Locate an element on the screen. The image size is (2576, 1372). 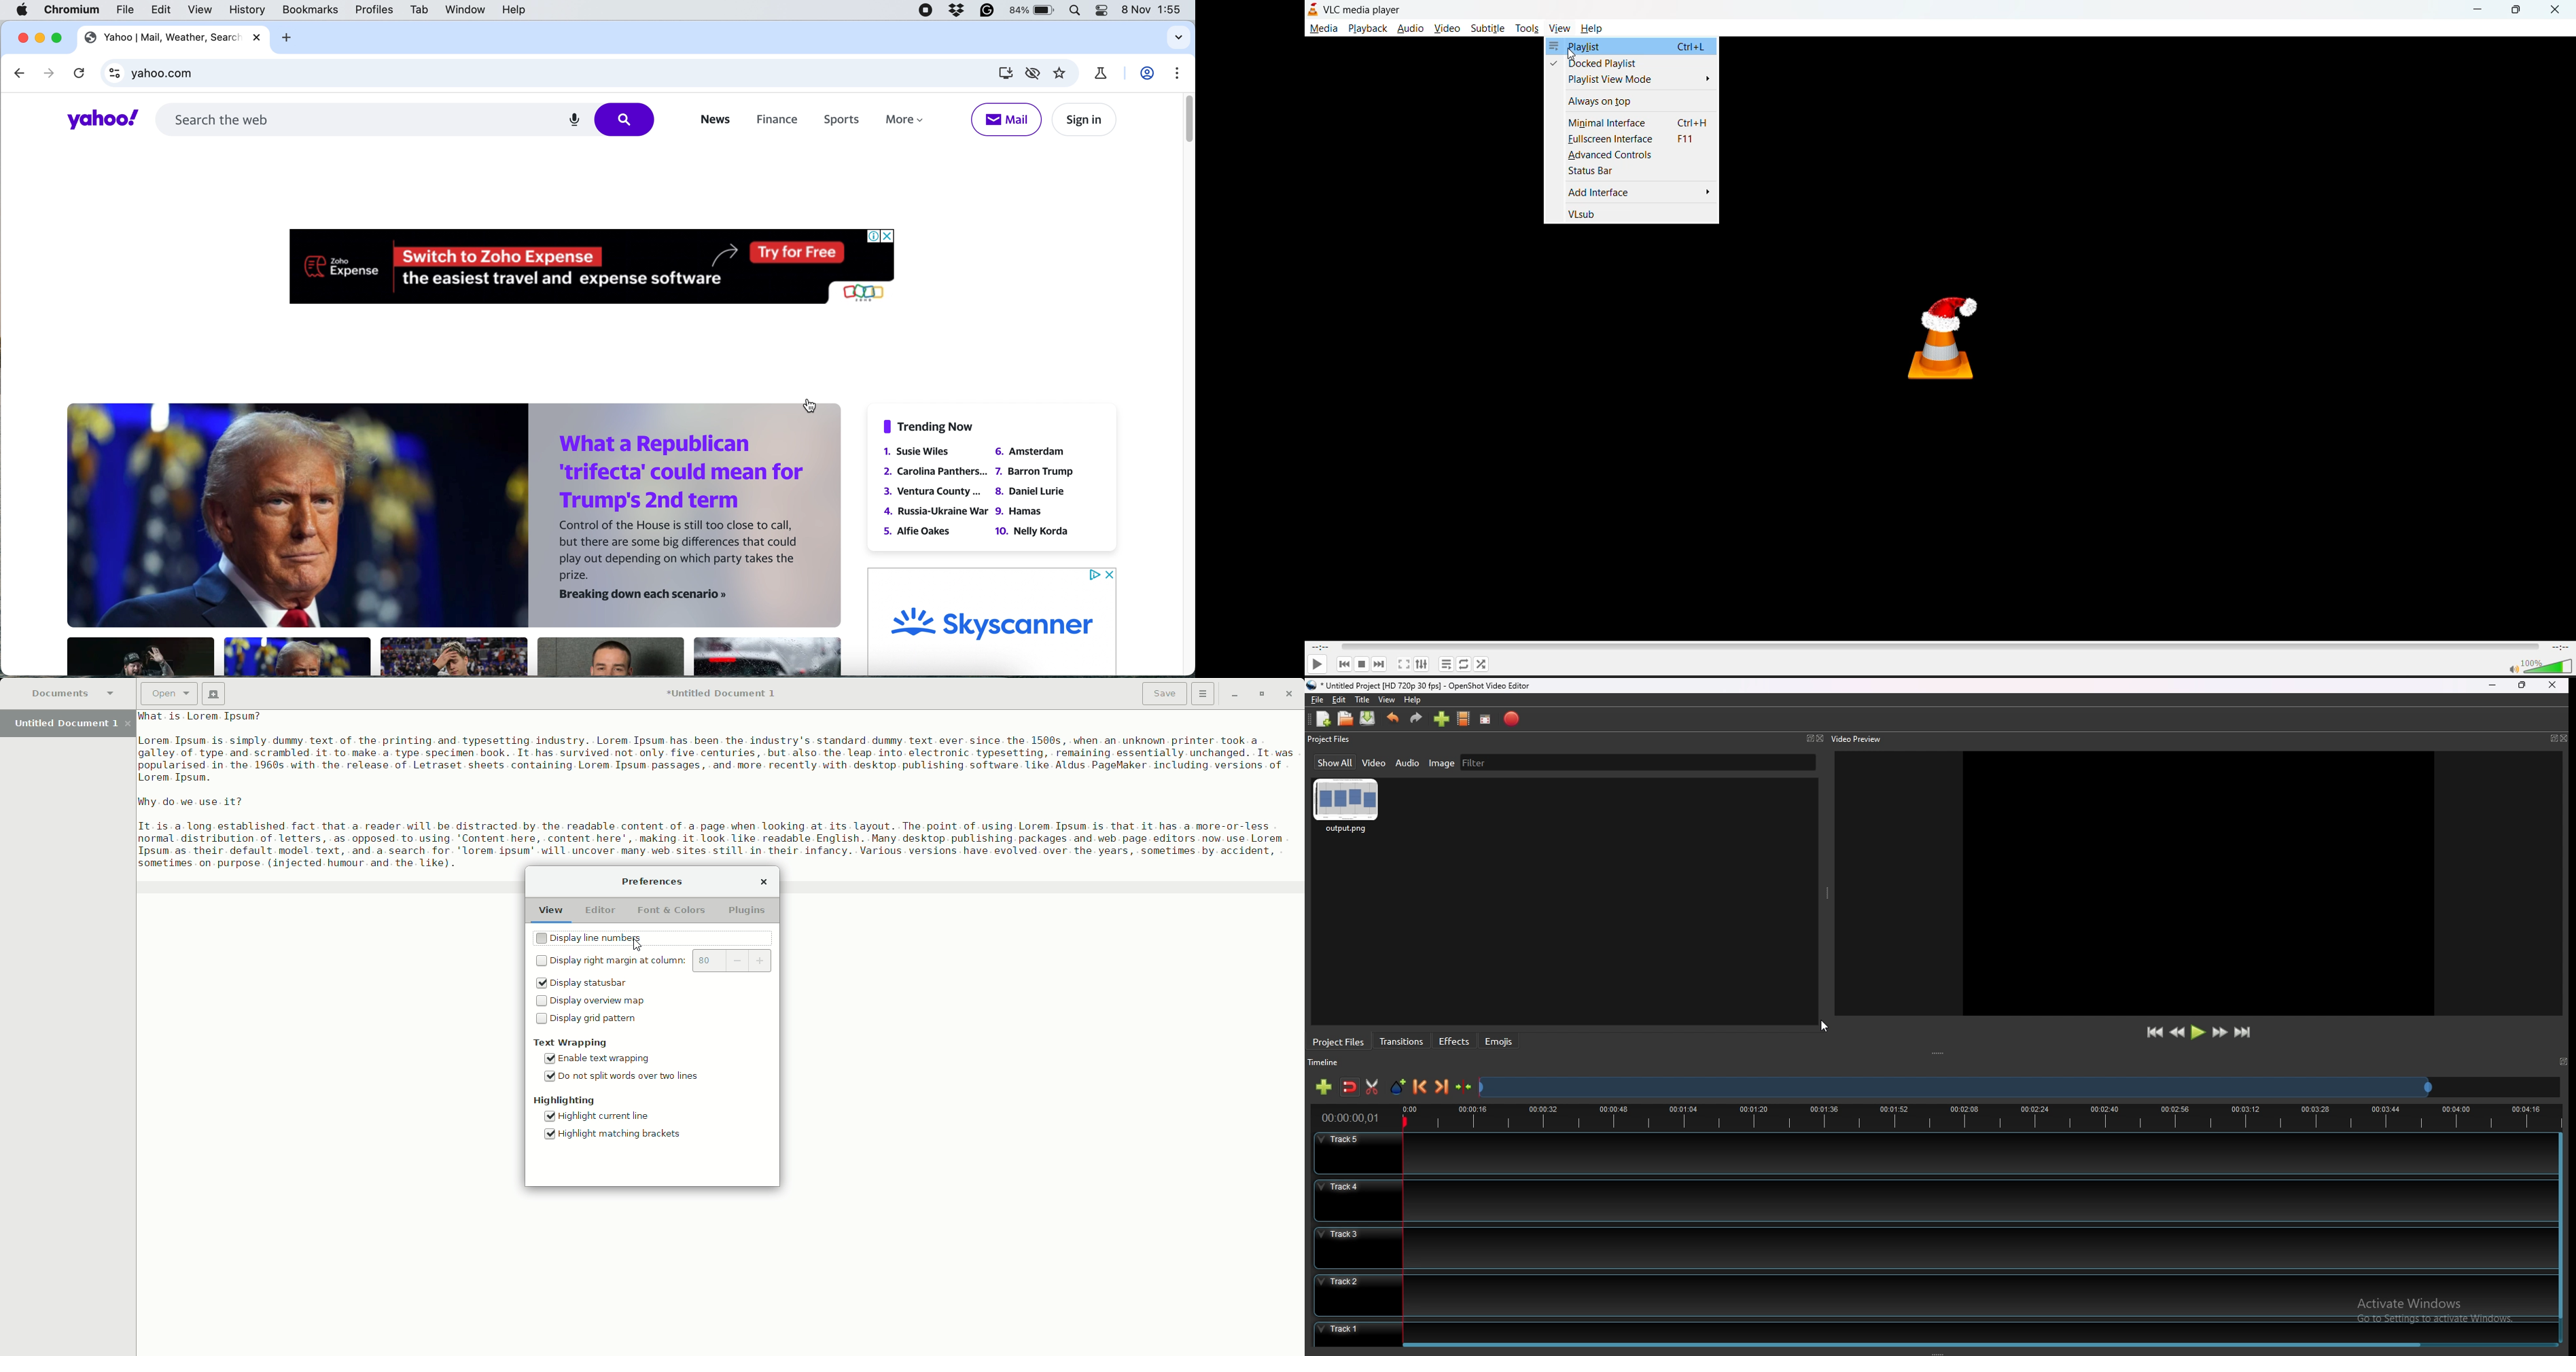
toggle playlist is located at coordinates (1447, 664).